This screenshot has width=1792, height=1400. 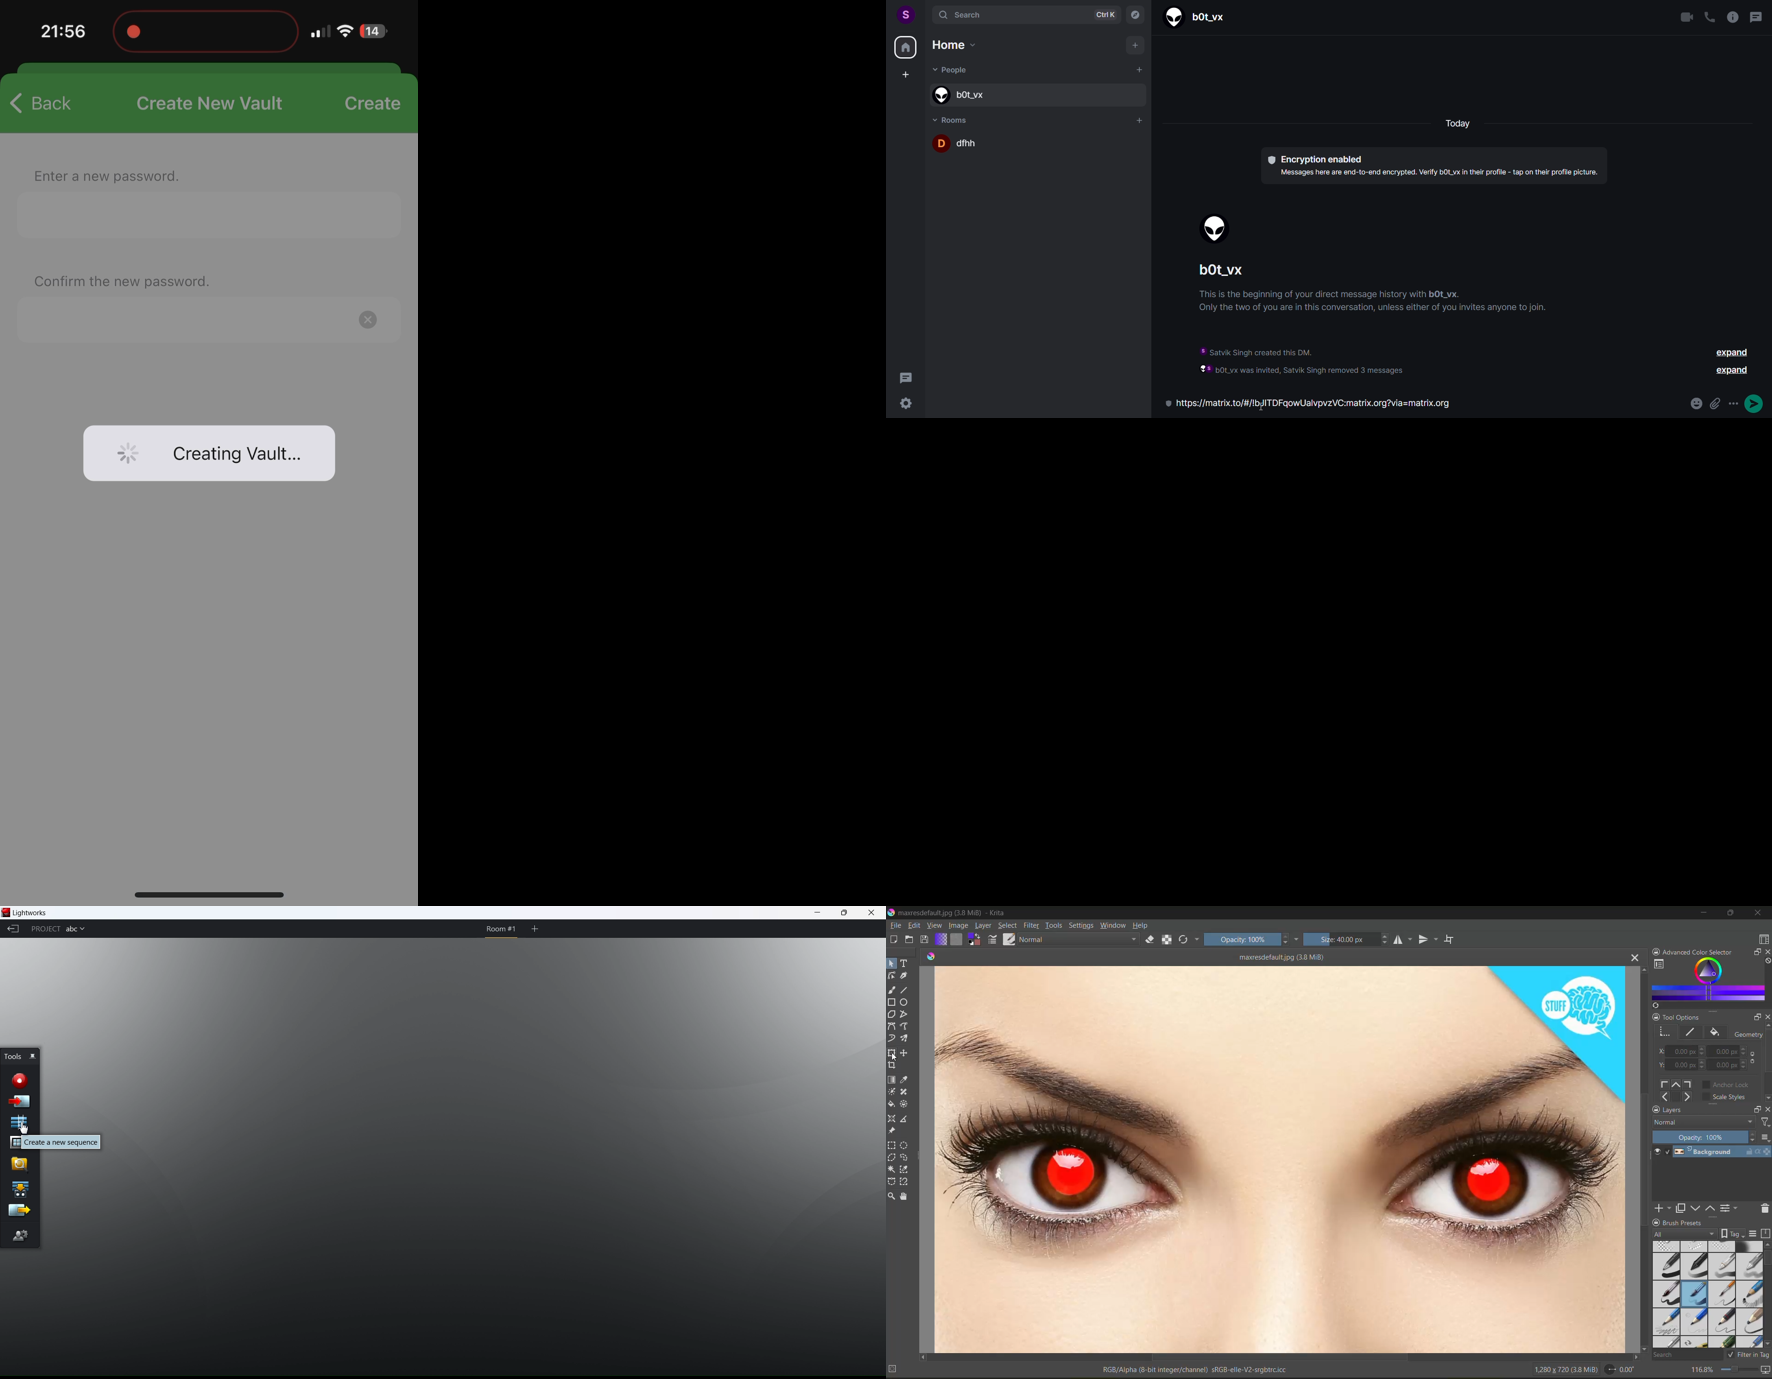 I want to click on delete mask, so click(x=1766, y=1209).